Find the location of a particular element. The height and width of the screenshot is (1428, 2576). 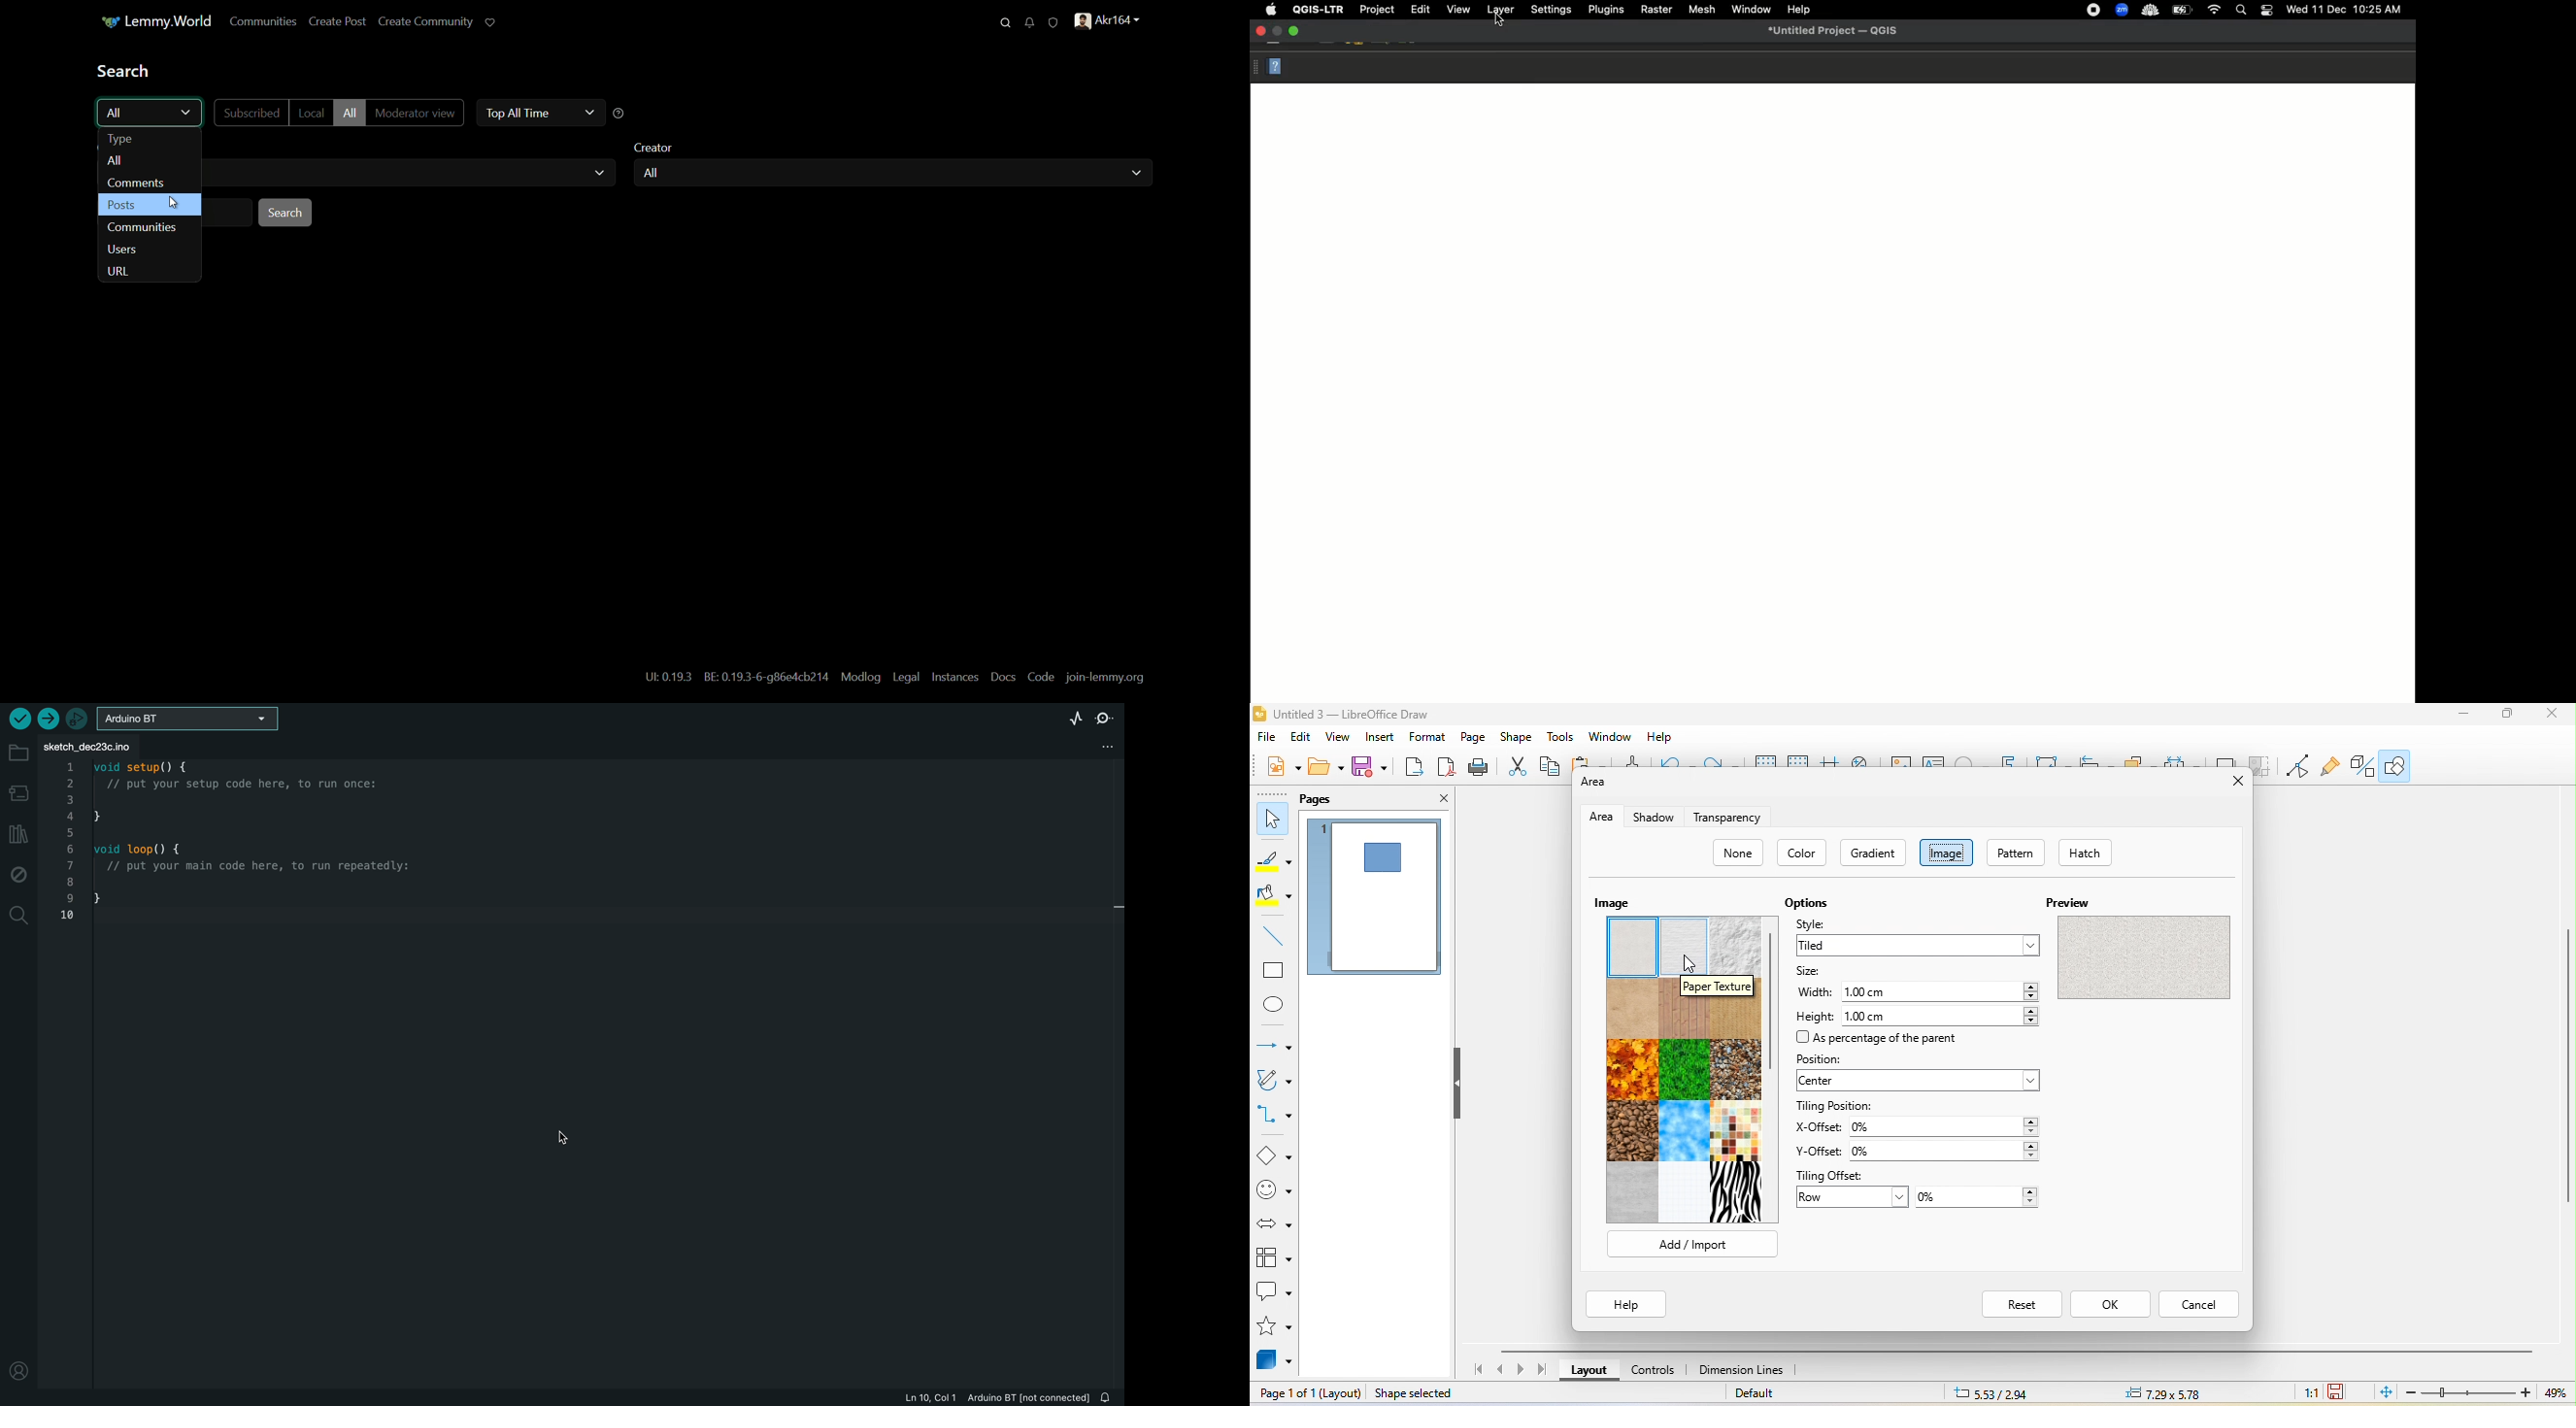

texture 14 is located at coordinates (1685, 1192).